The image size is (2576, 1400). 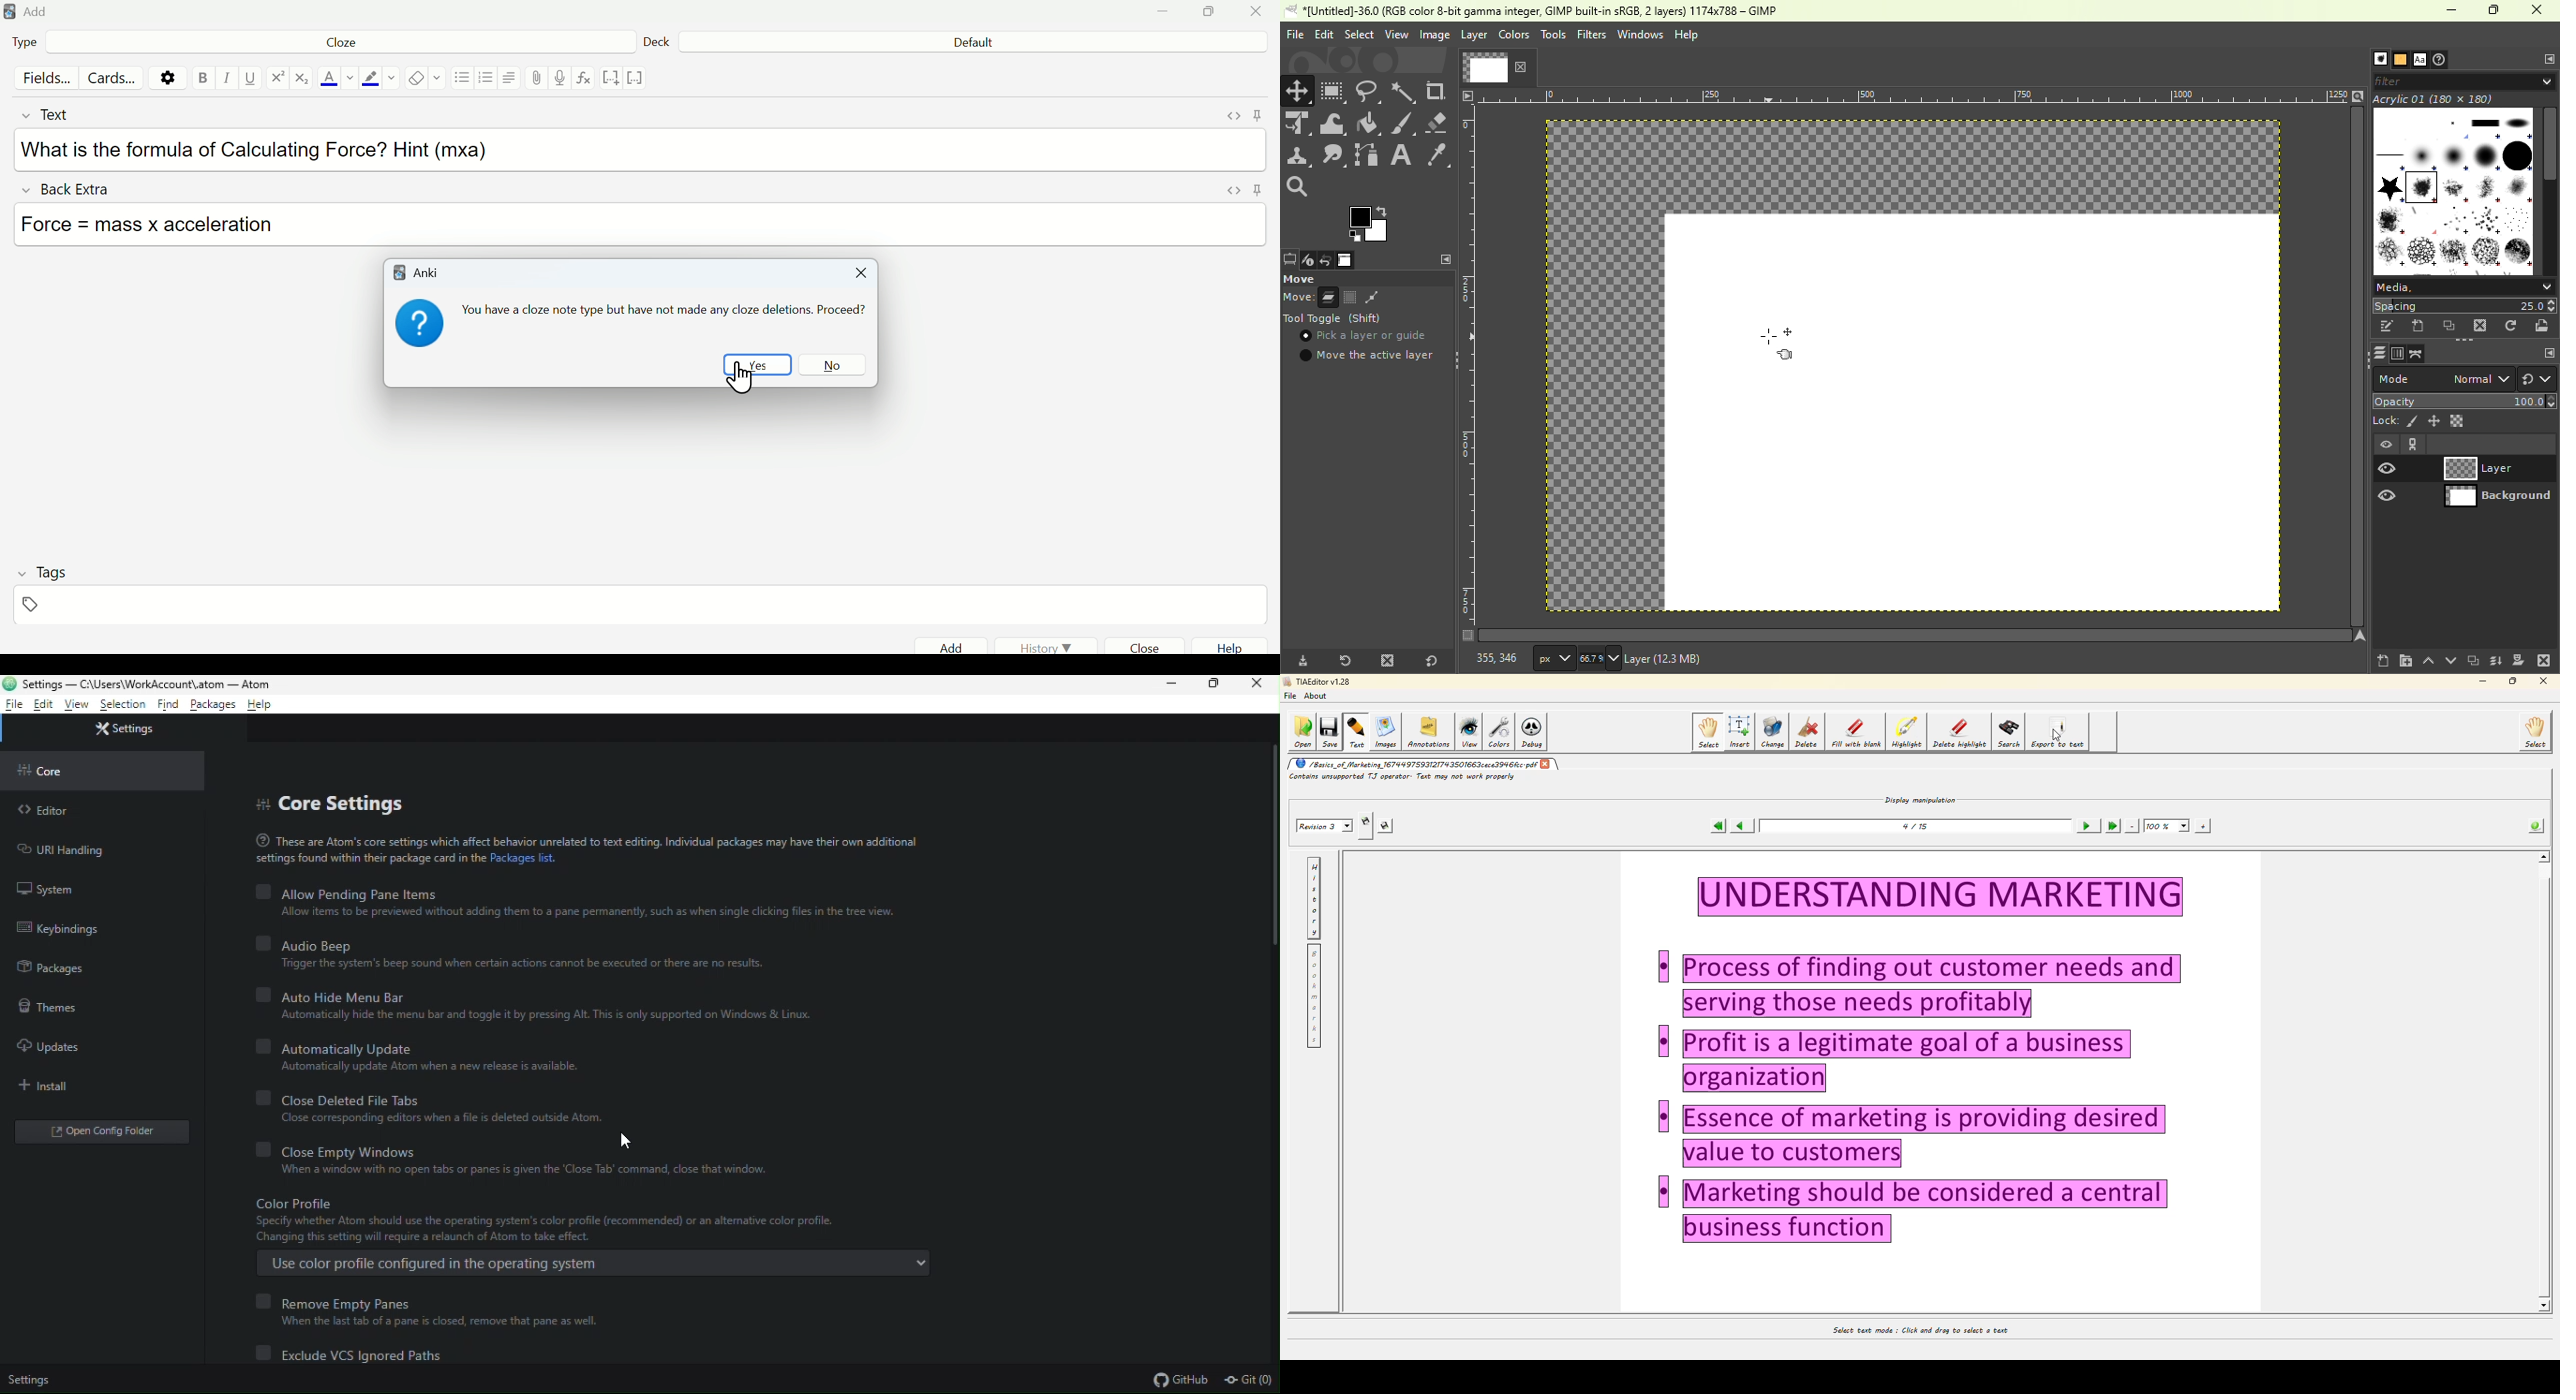 I want to click on Back Extra, so click(x=67, y=190).